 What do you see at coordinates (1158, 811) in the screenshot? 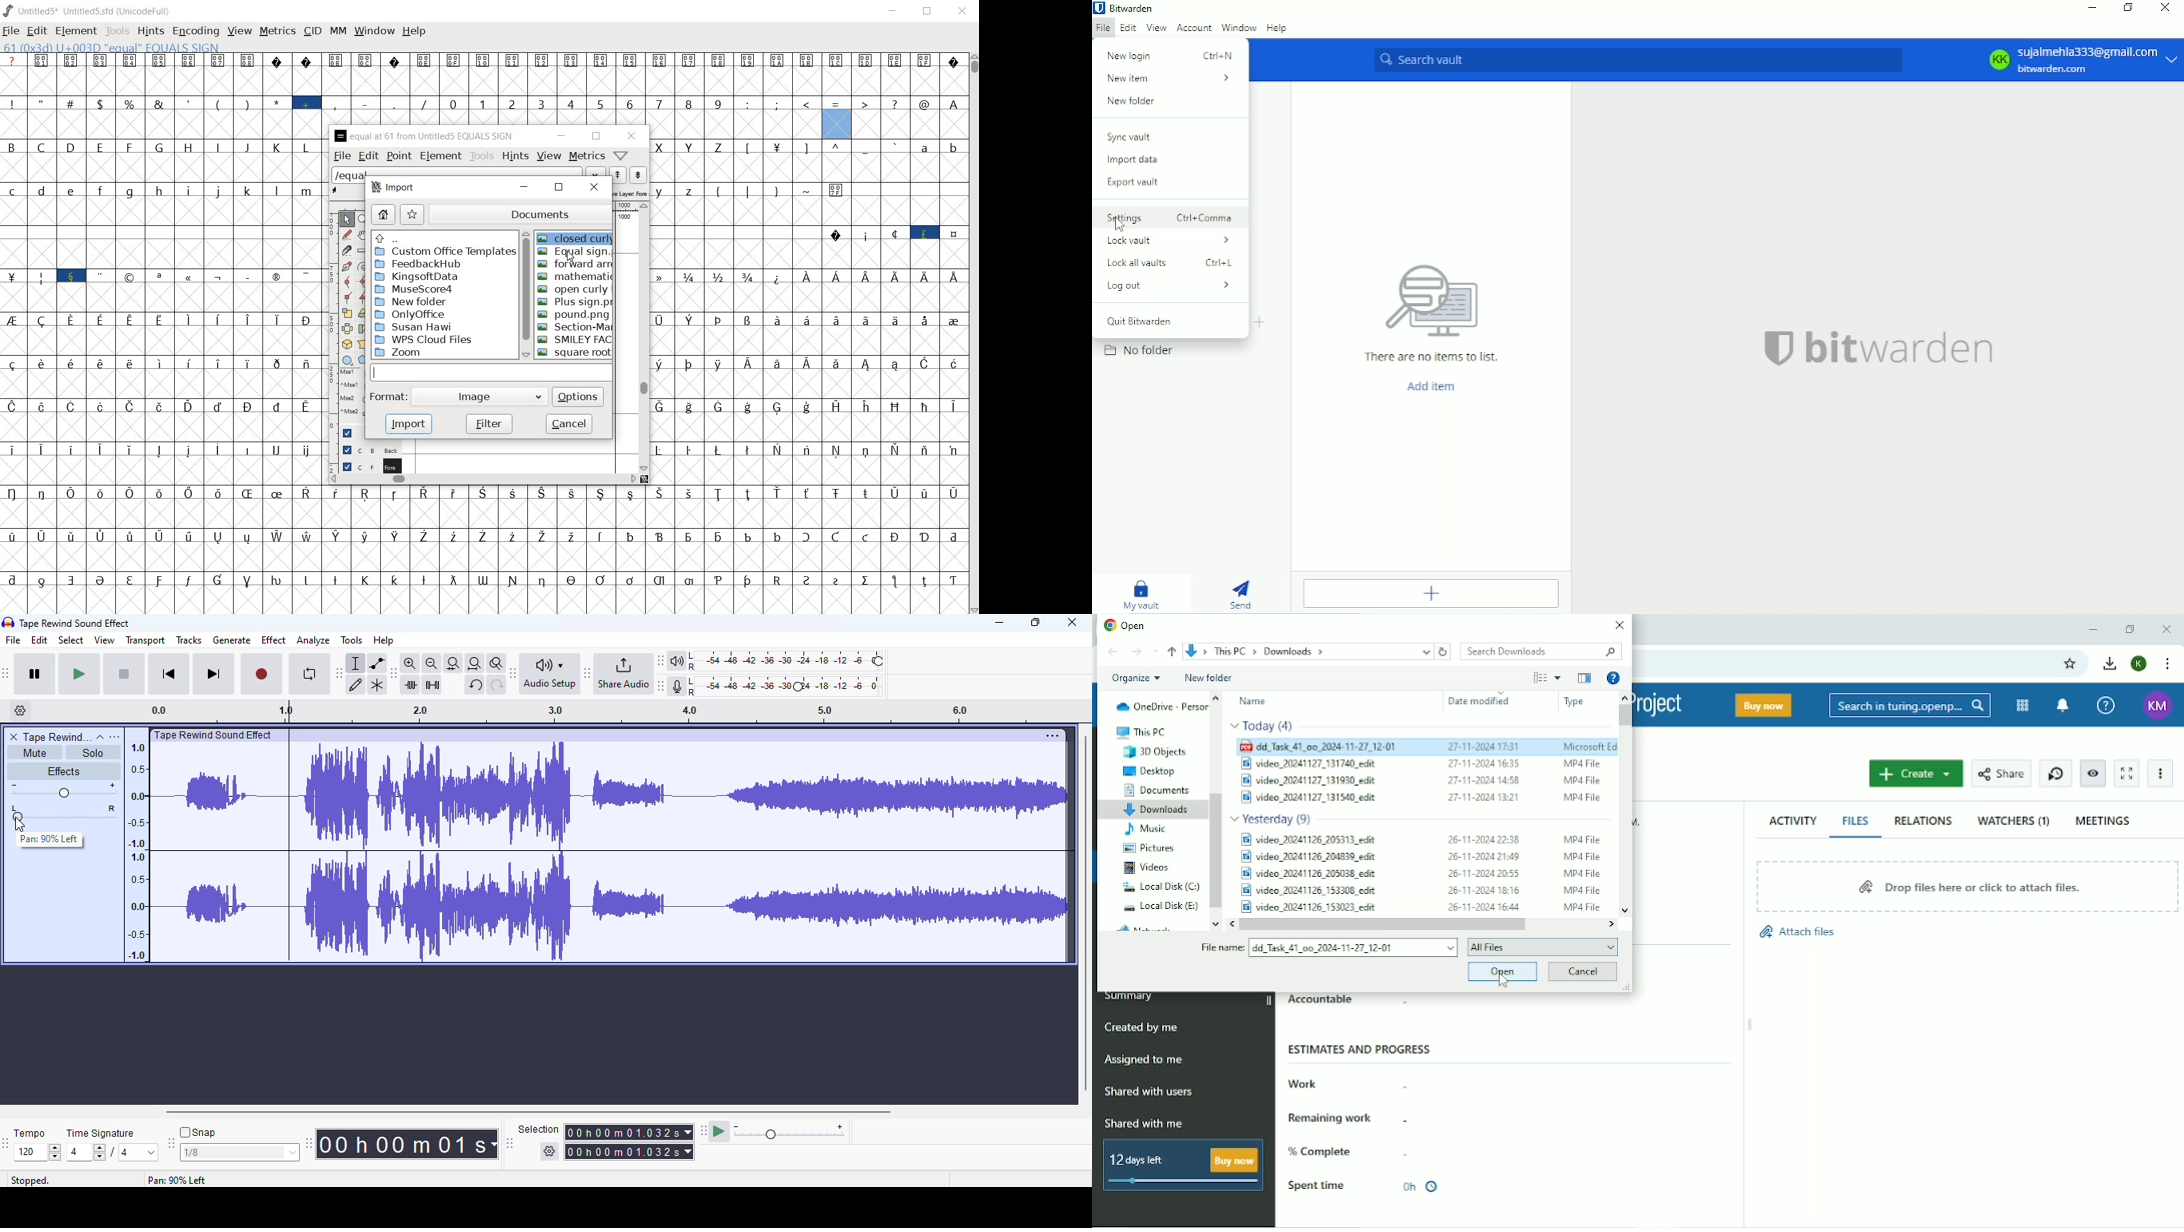
I see `Downloads` at bounding box center [1158, 811].